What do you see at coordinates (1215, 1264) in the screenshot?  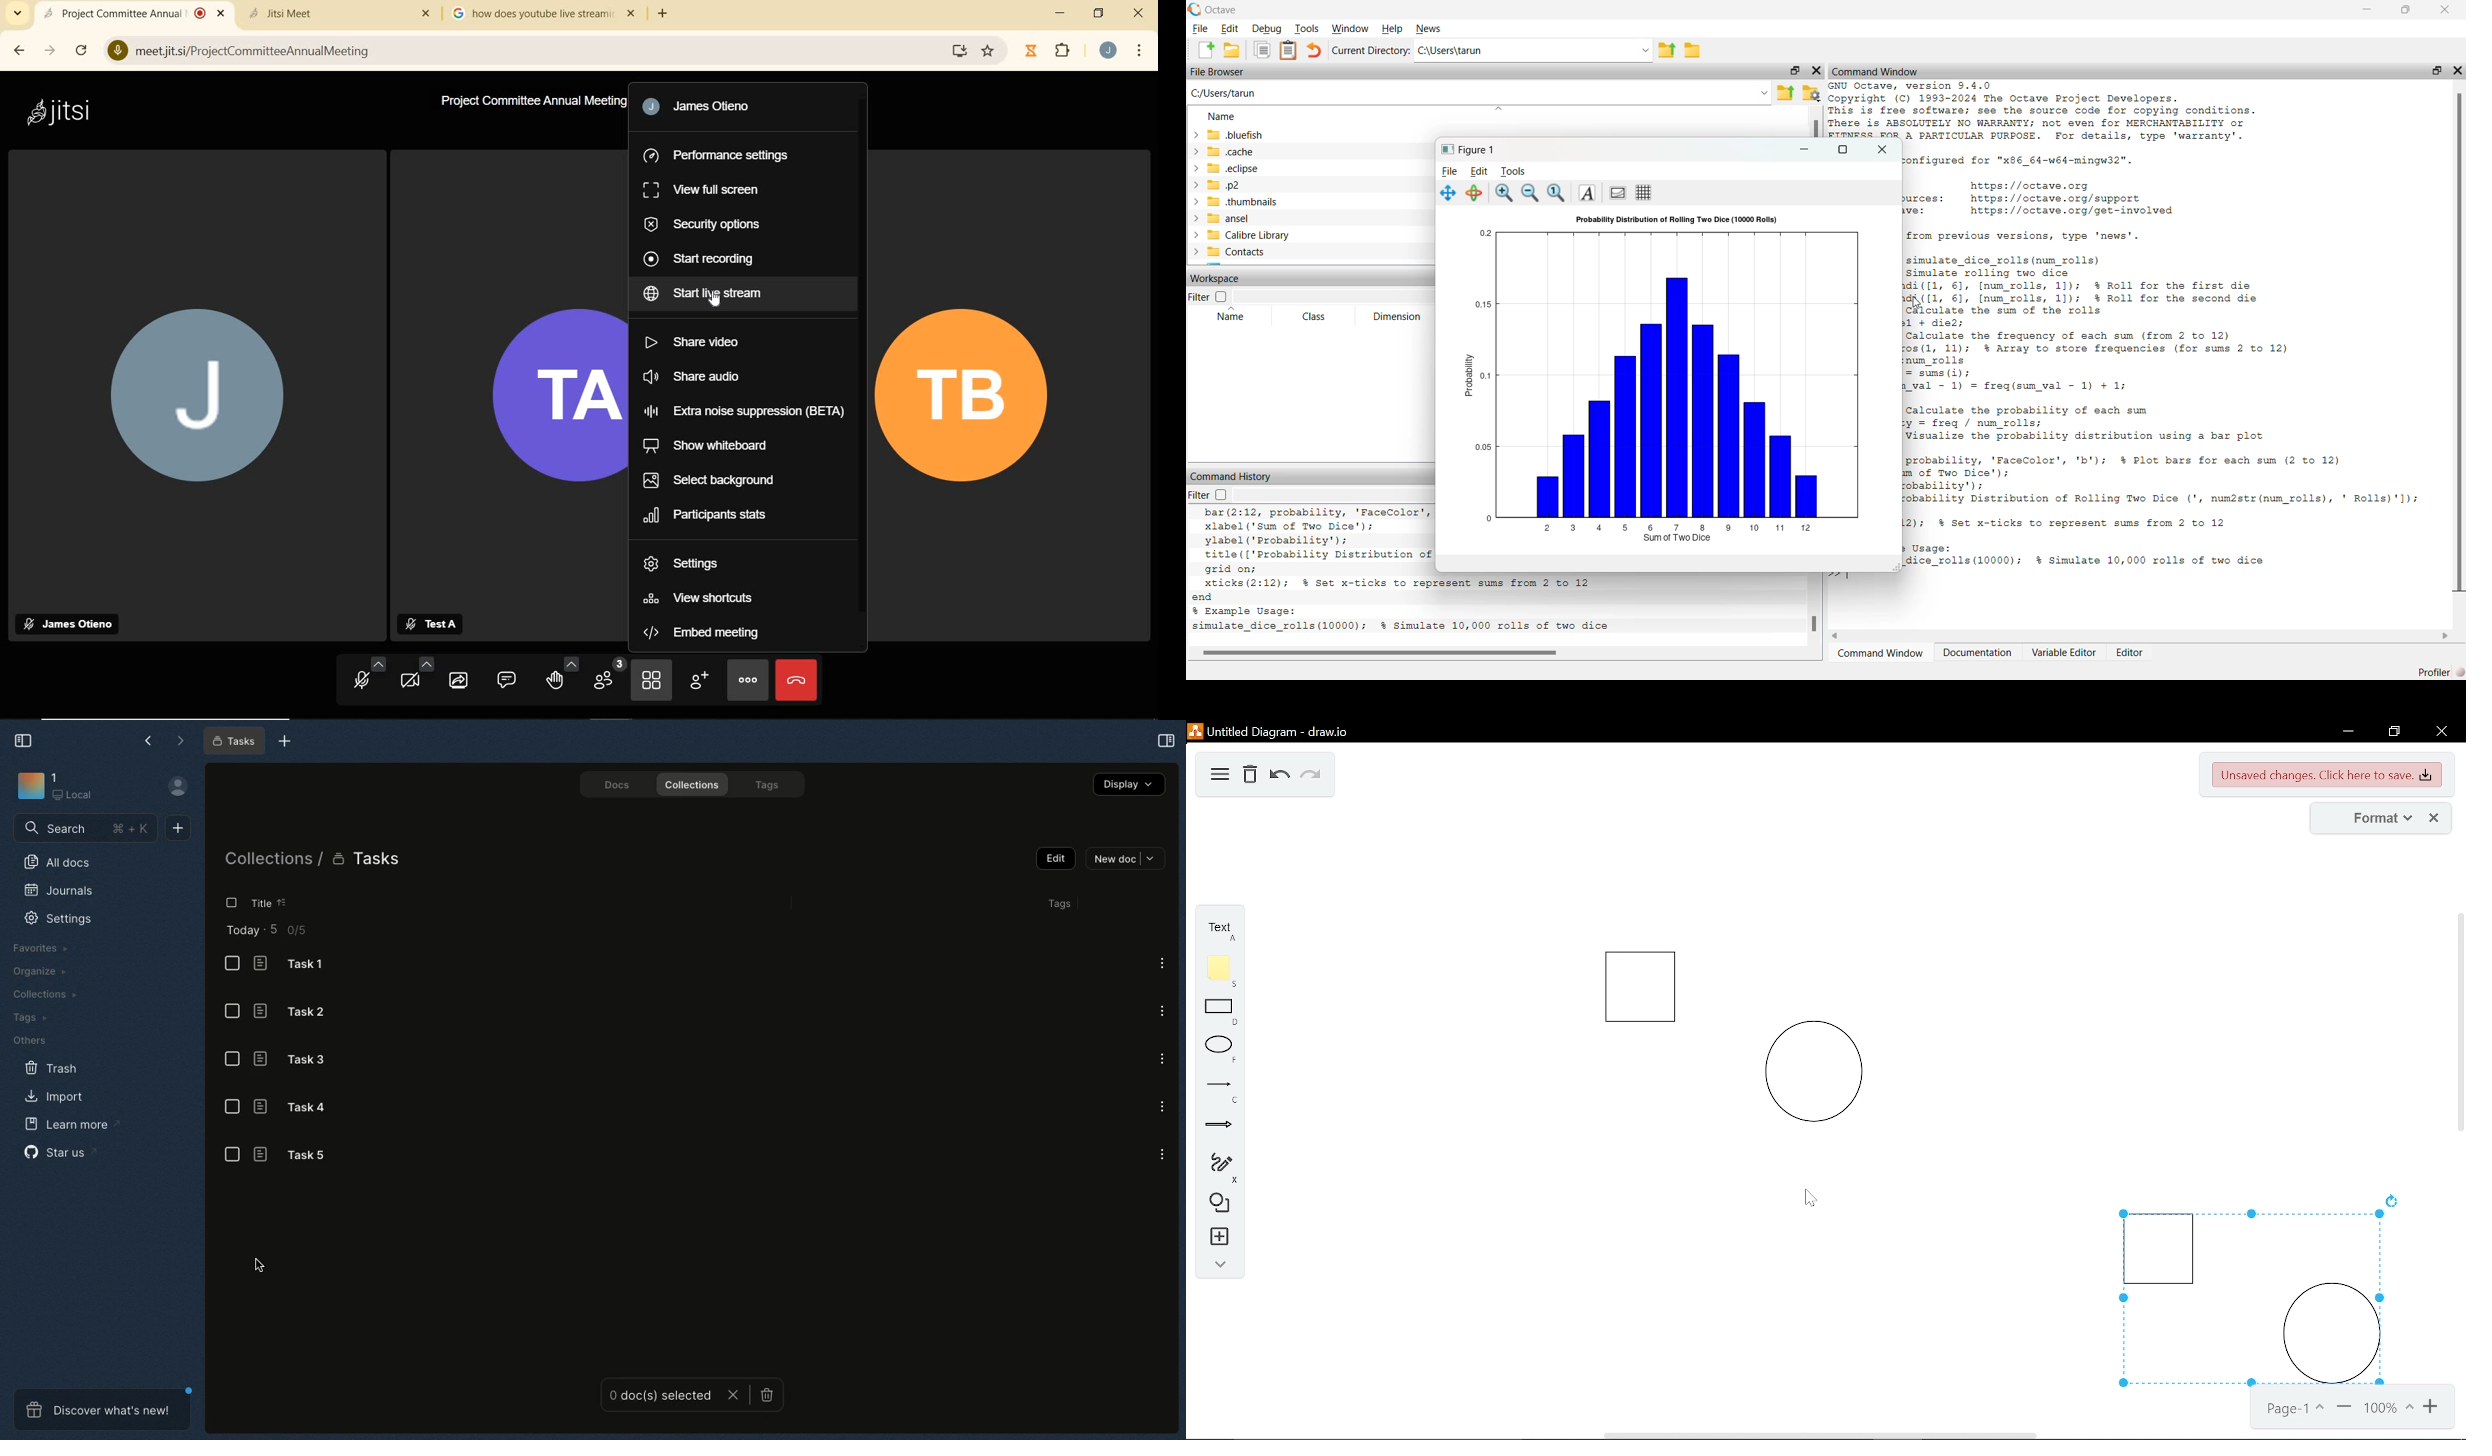 I see `collapse` at bounding box center [1215, 1264].